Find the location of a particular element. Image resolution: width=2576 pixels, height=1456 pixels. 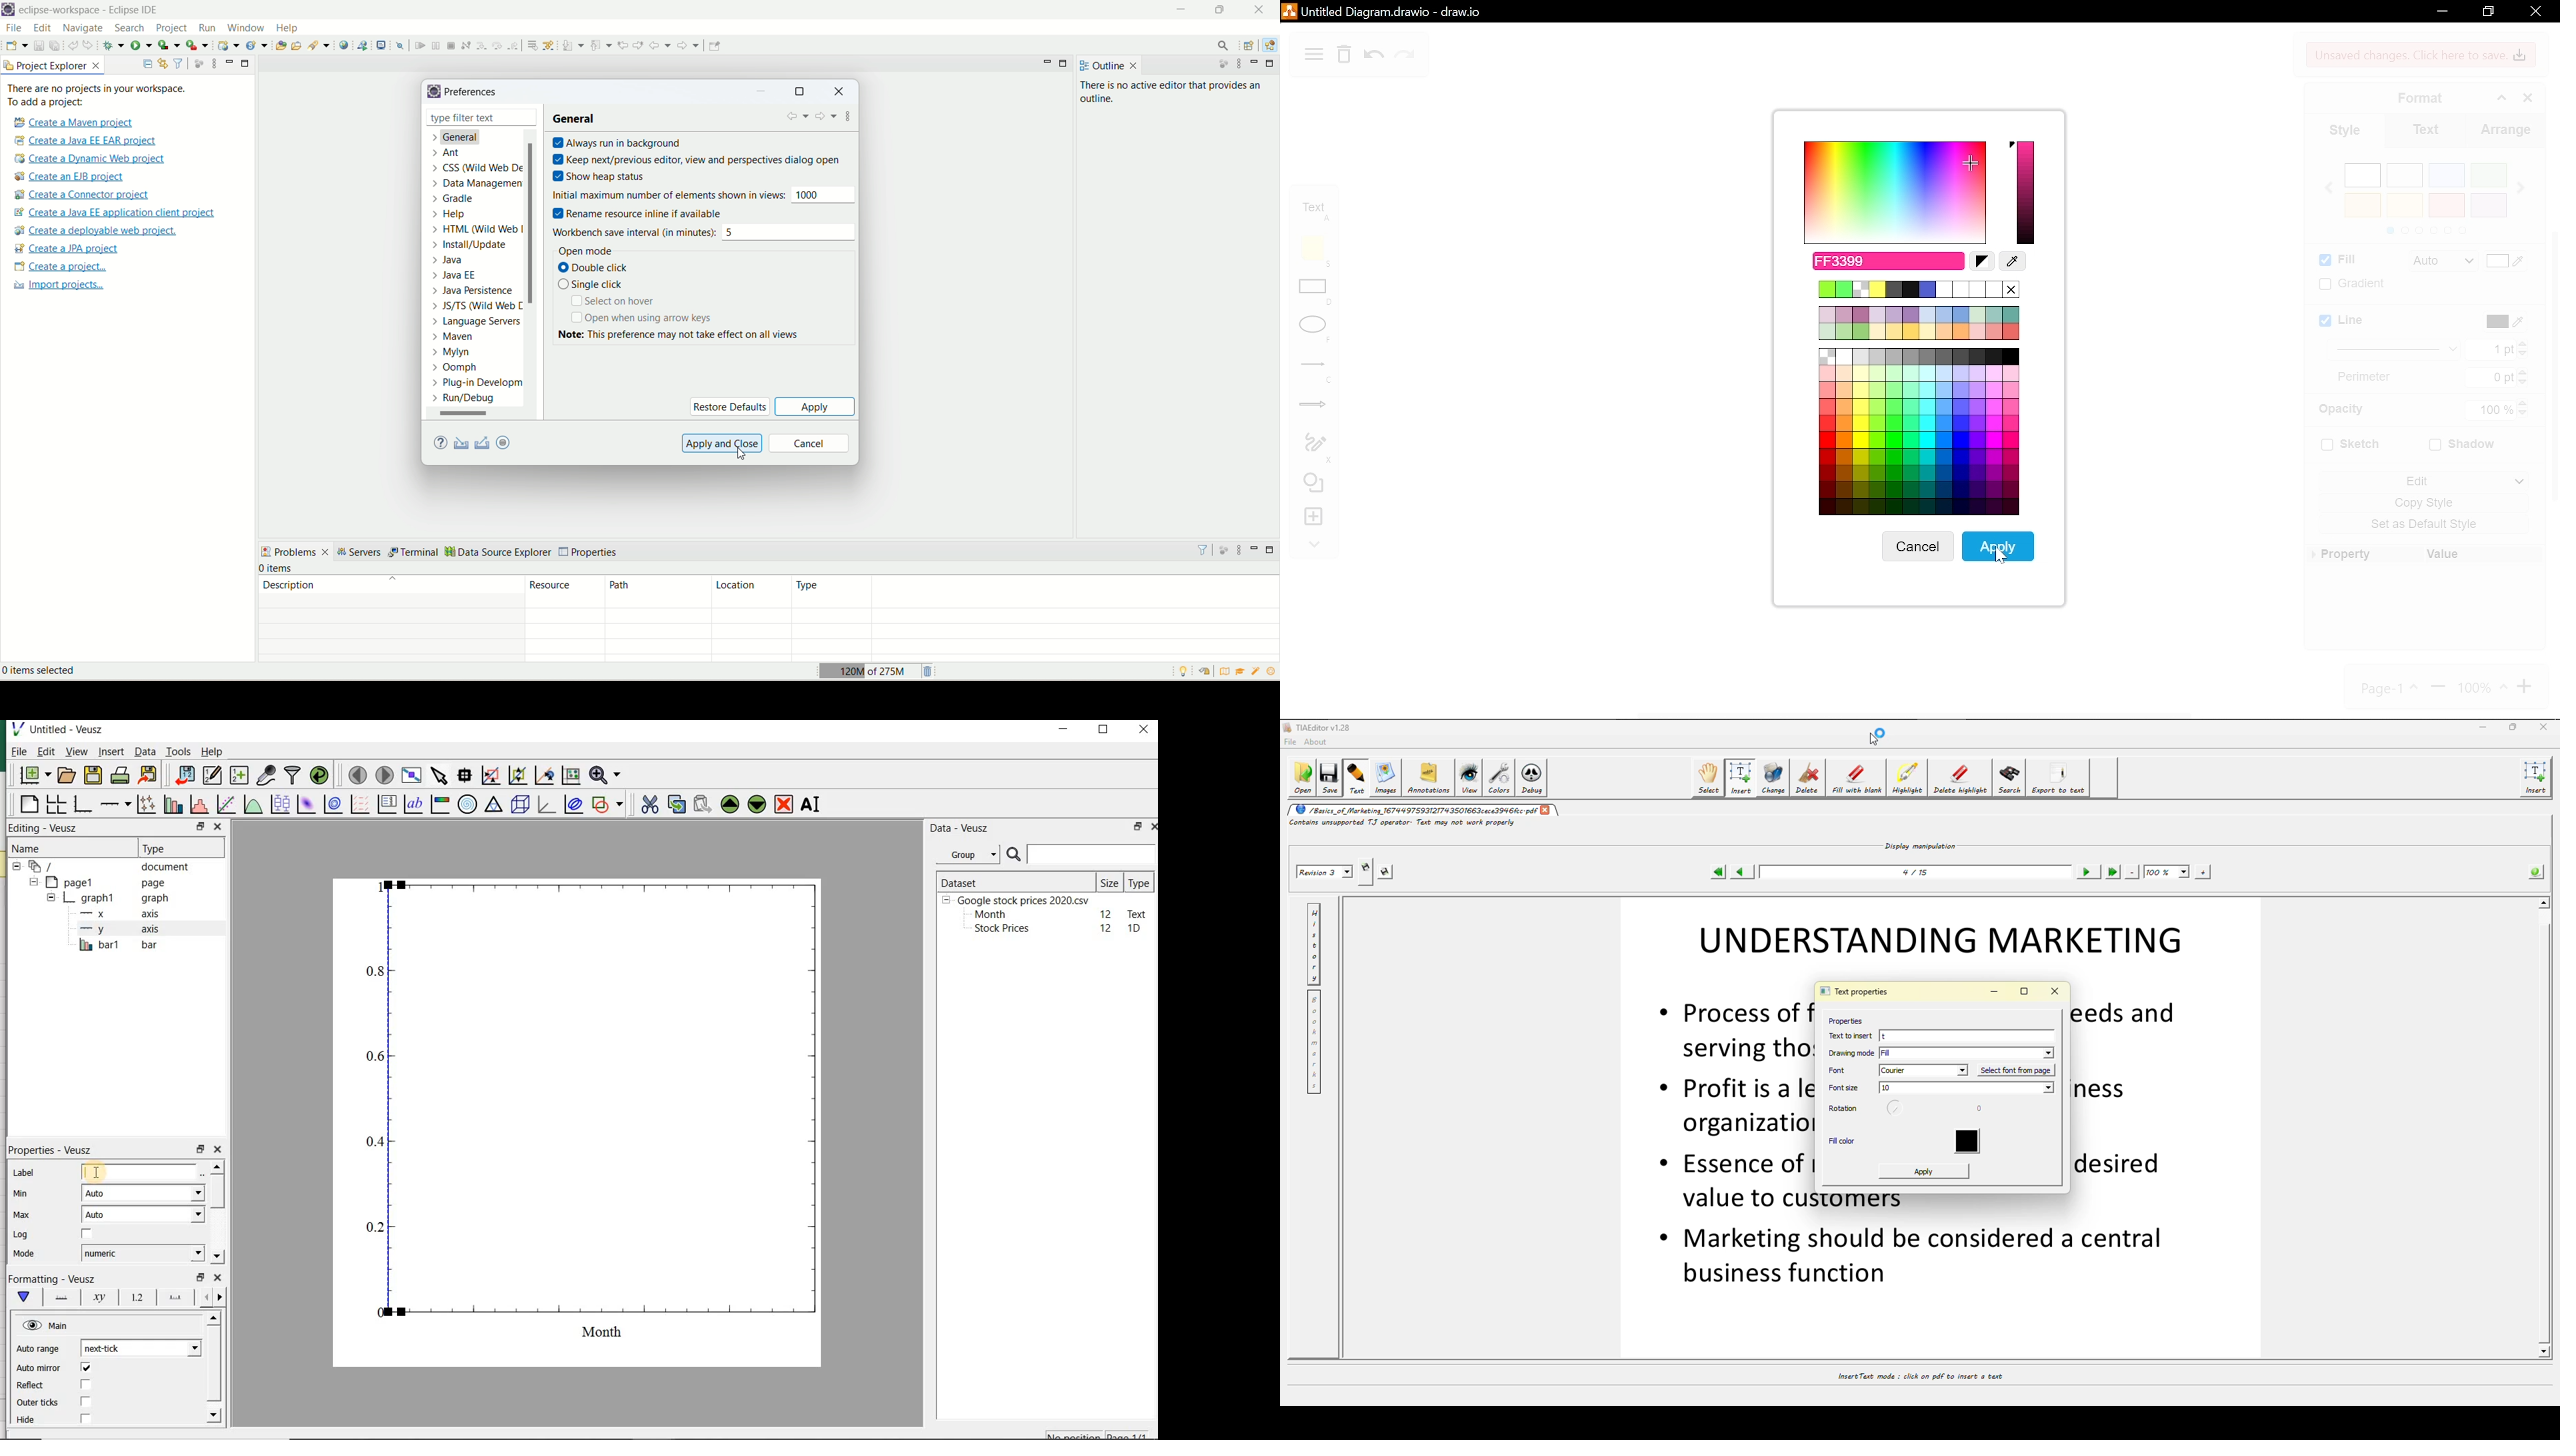

print the document is located at coordinates (120, 777).